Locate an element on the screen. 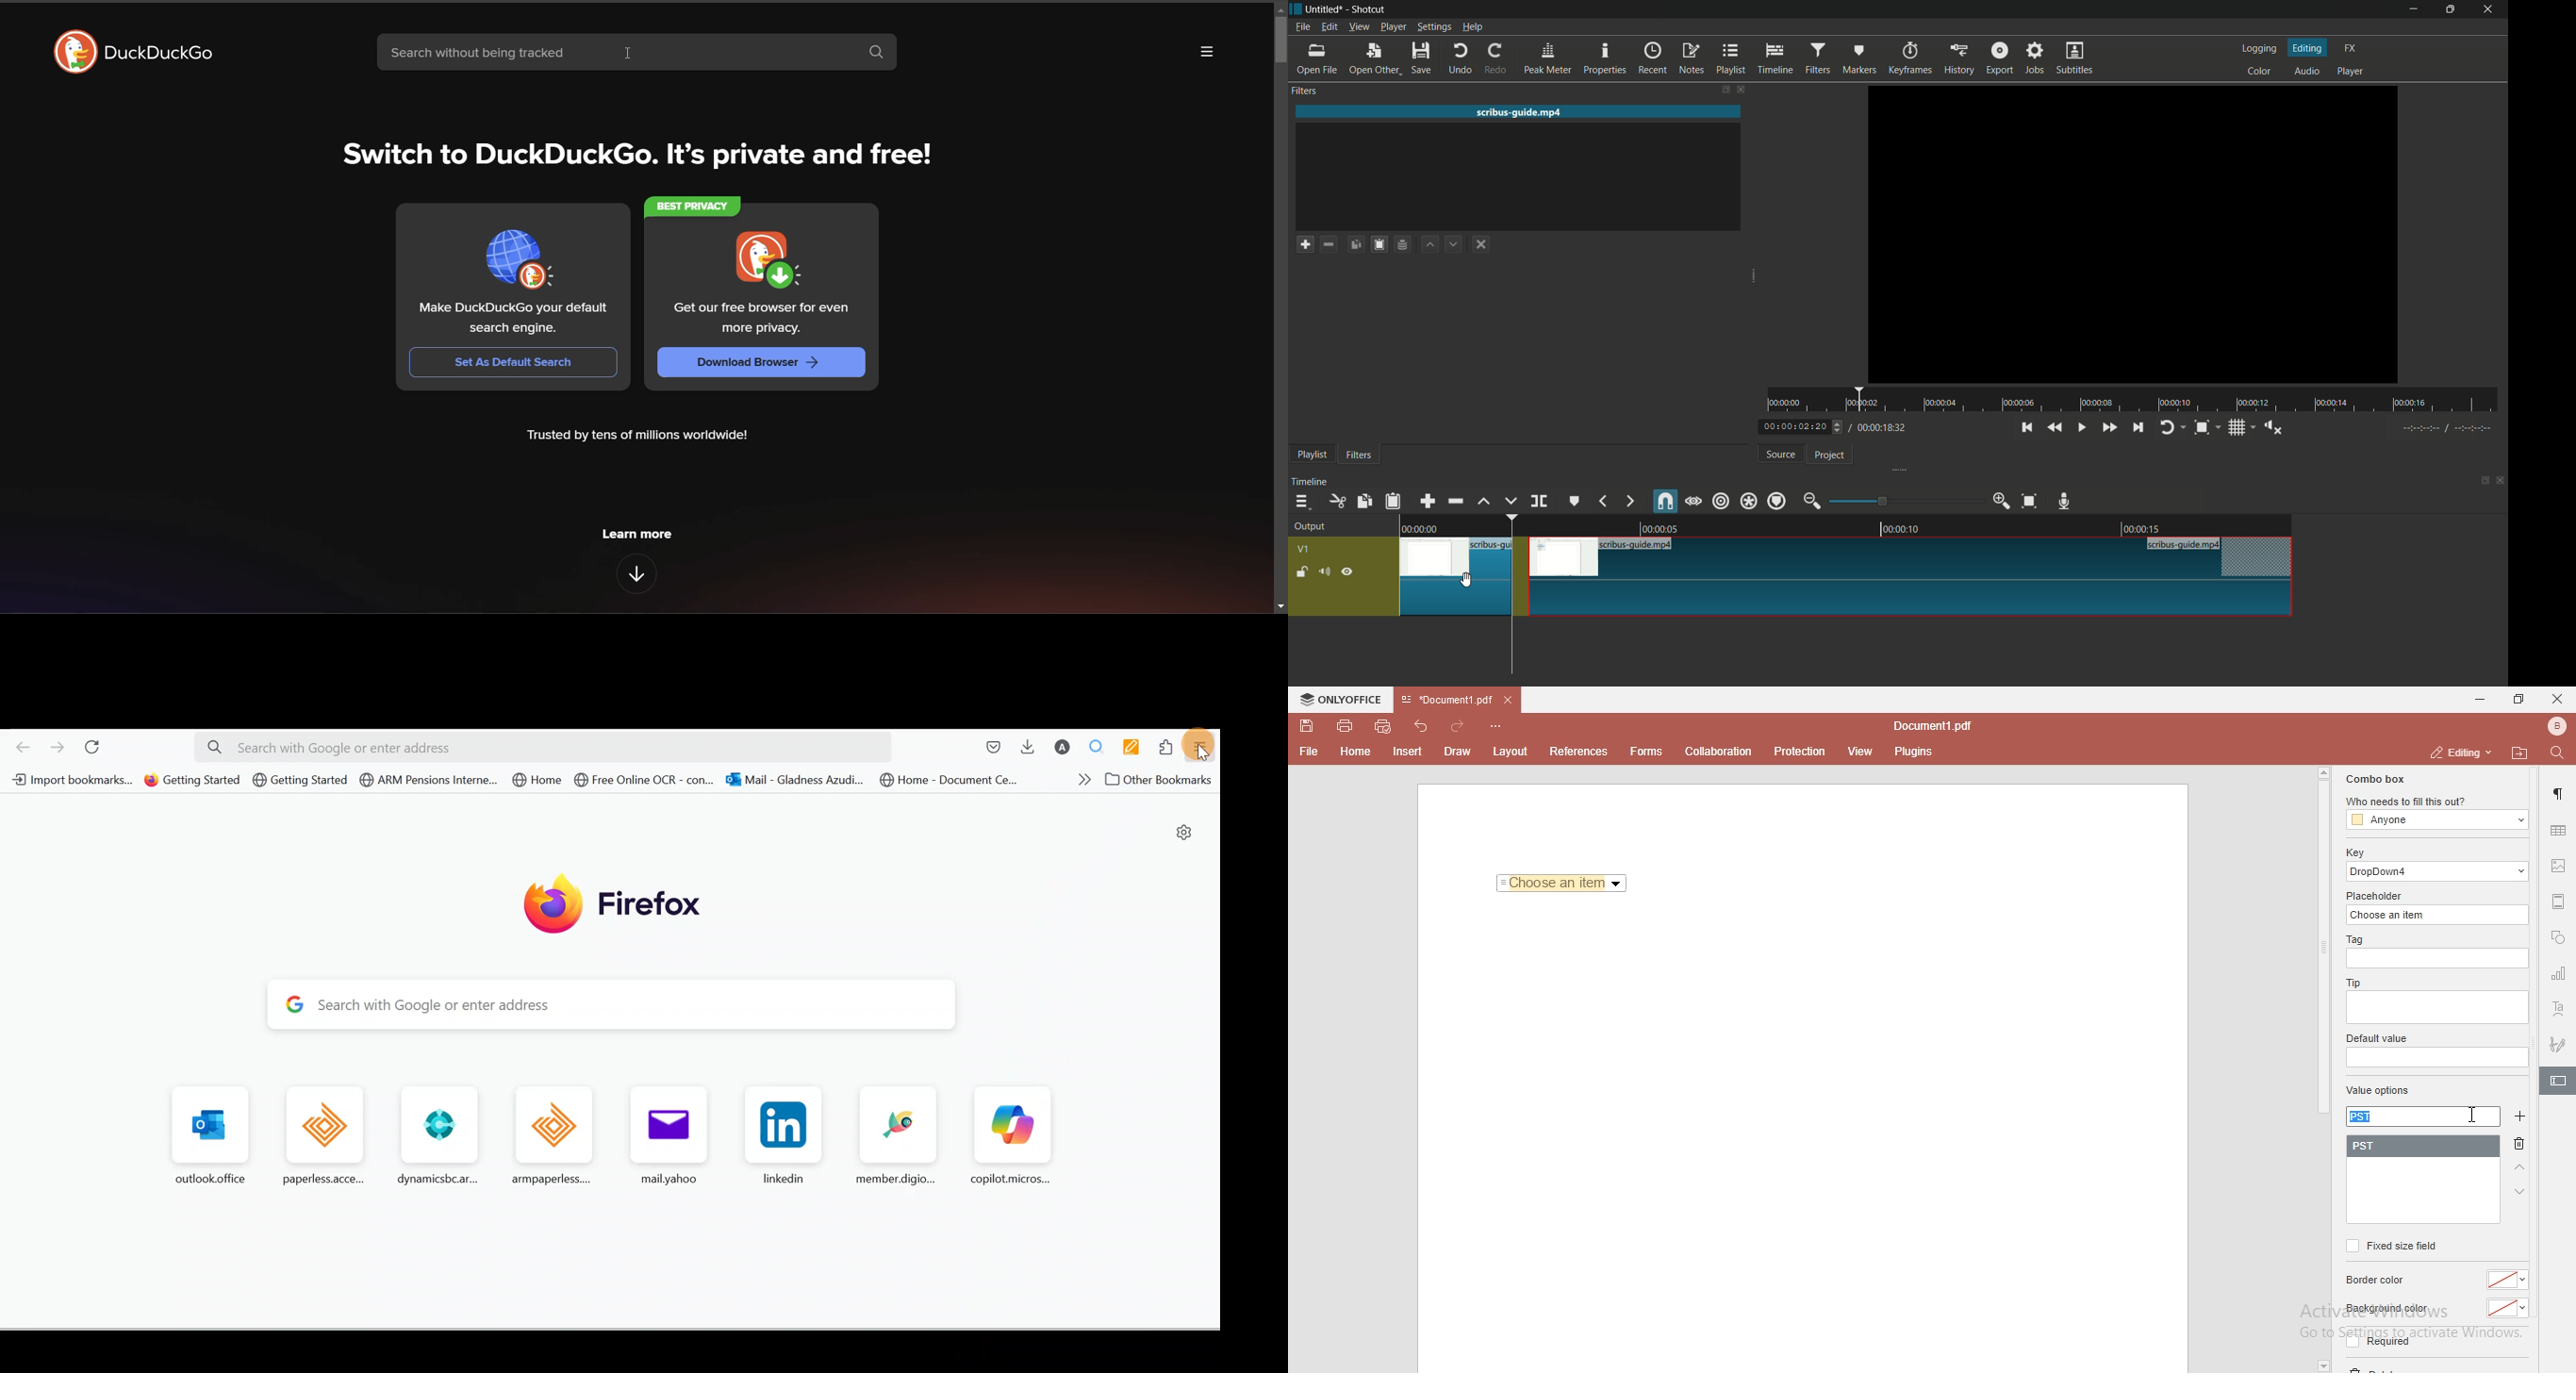 The image size is (2576, 1400). empty box is located at coordinates (2439, 959).